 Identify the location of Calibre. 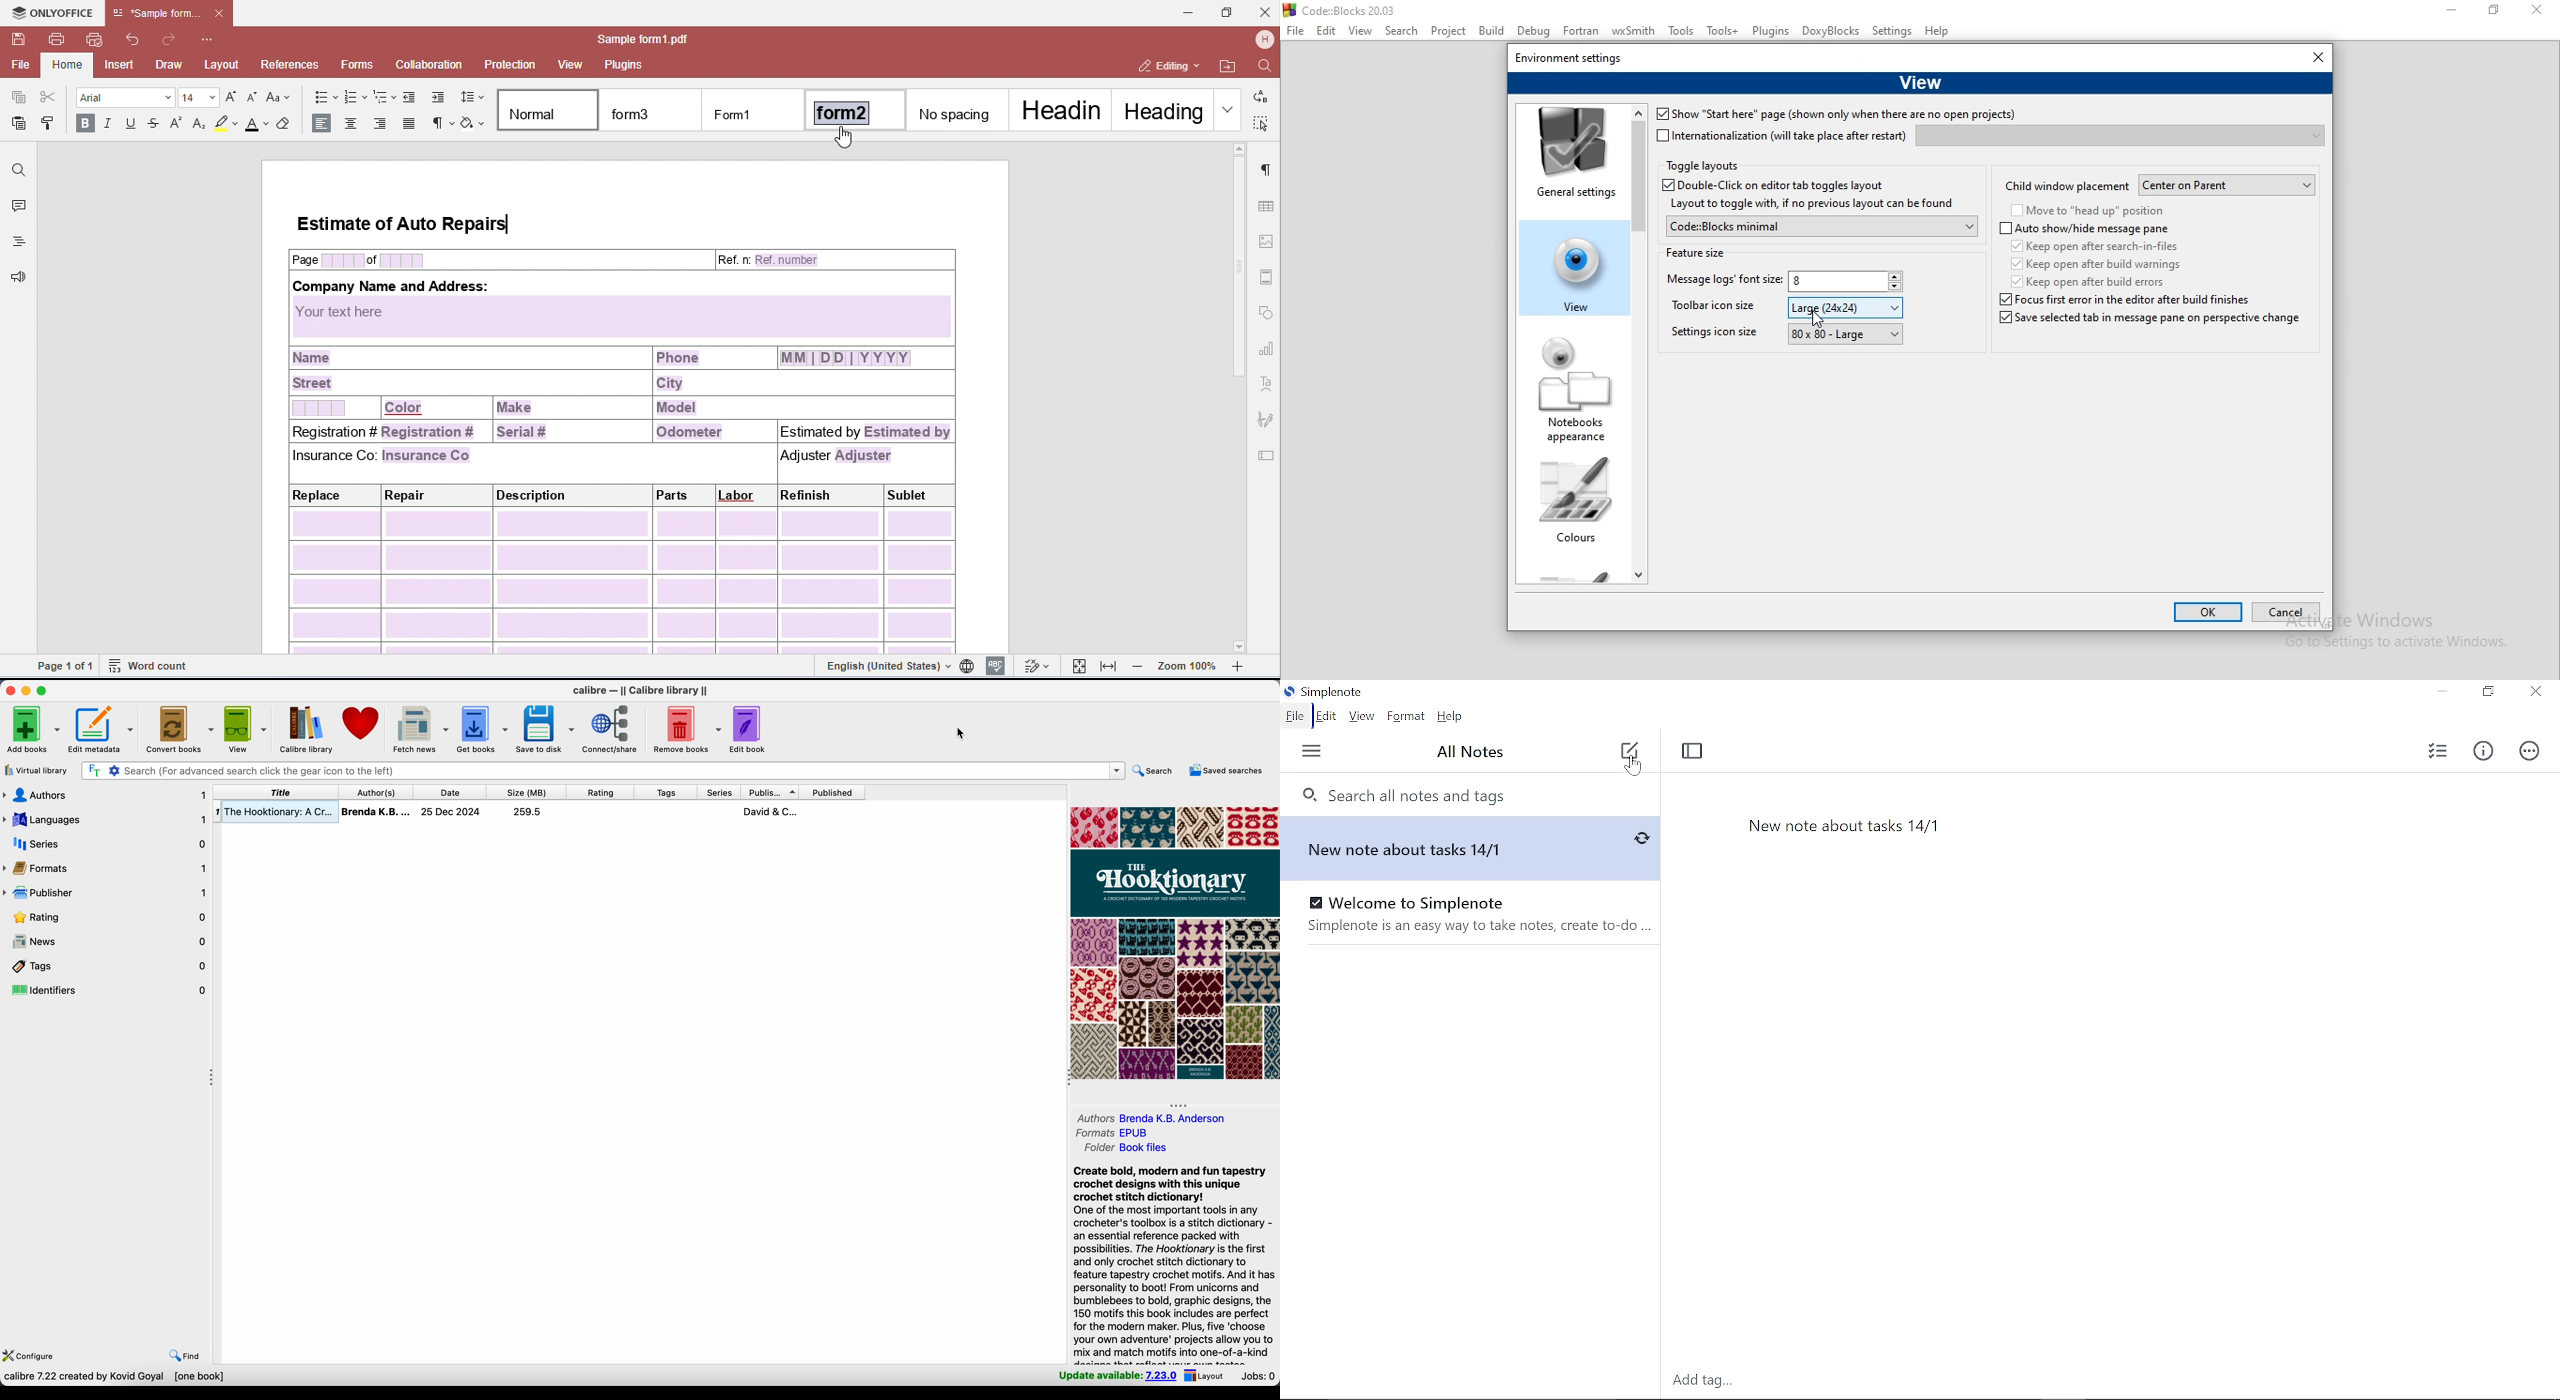
(644, 692).